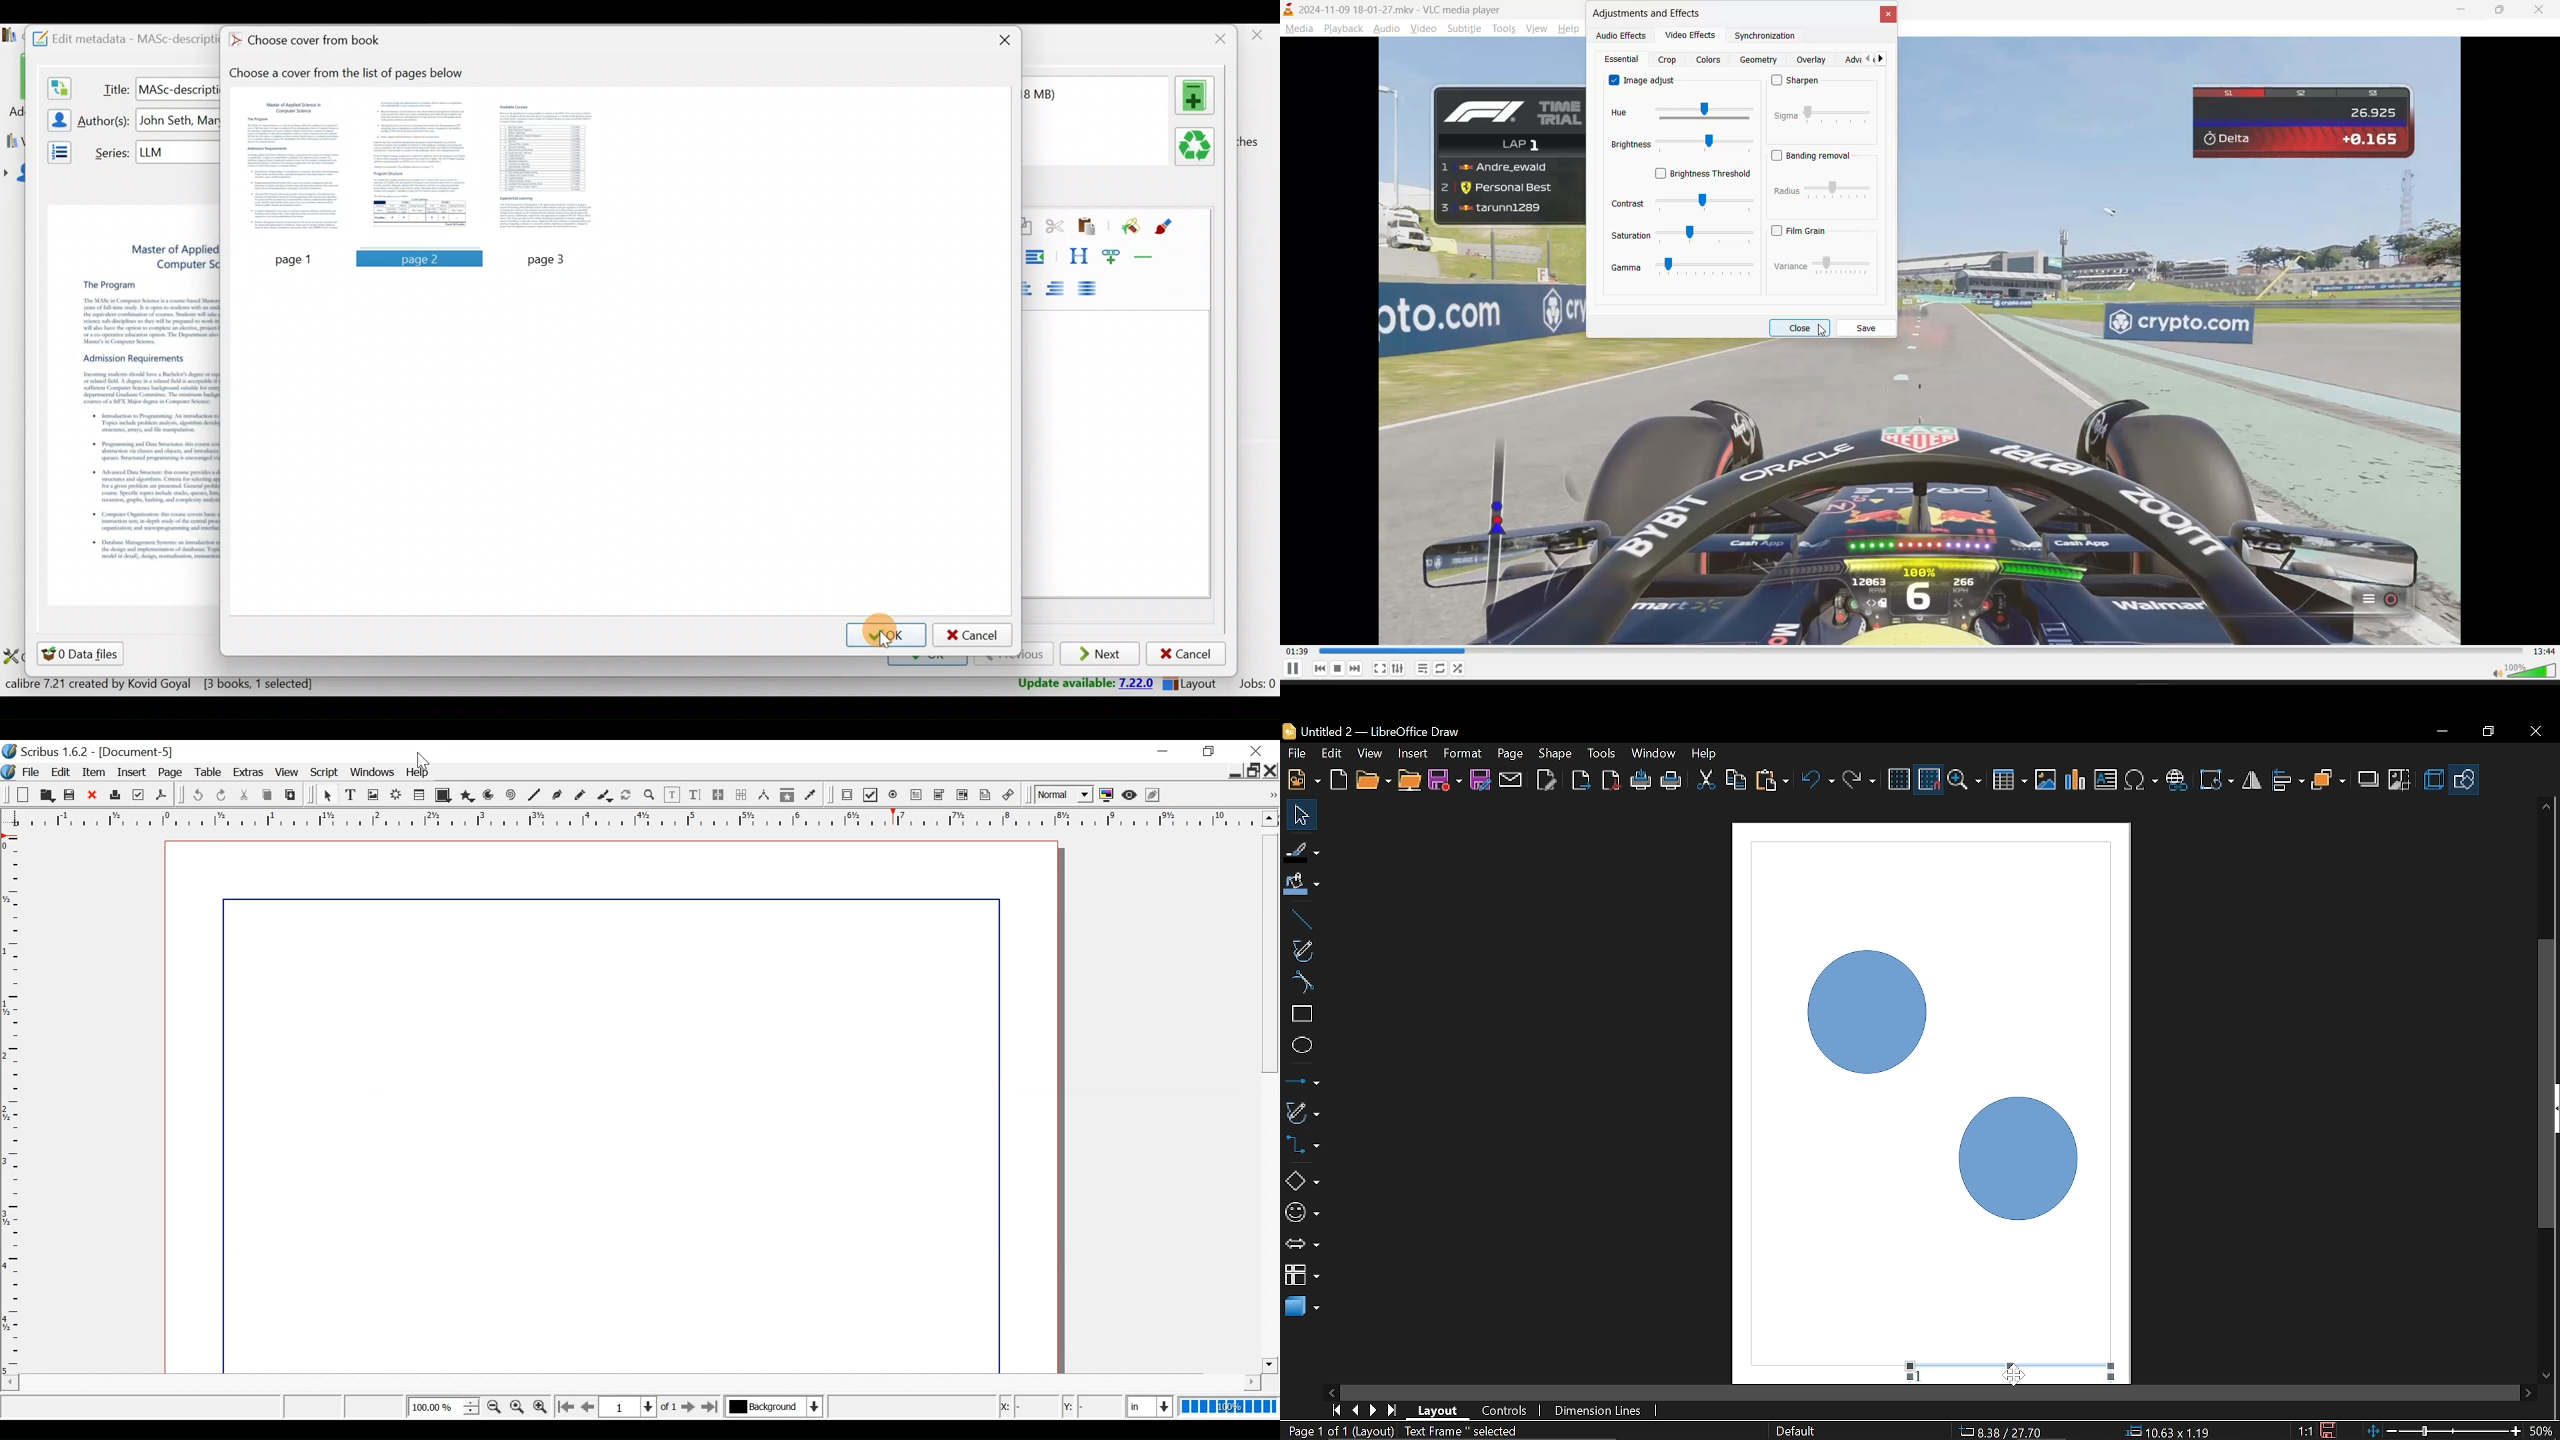 The image size is (2576, 1456). I want to click on co-ordinate, so click(2168, 1431).